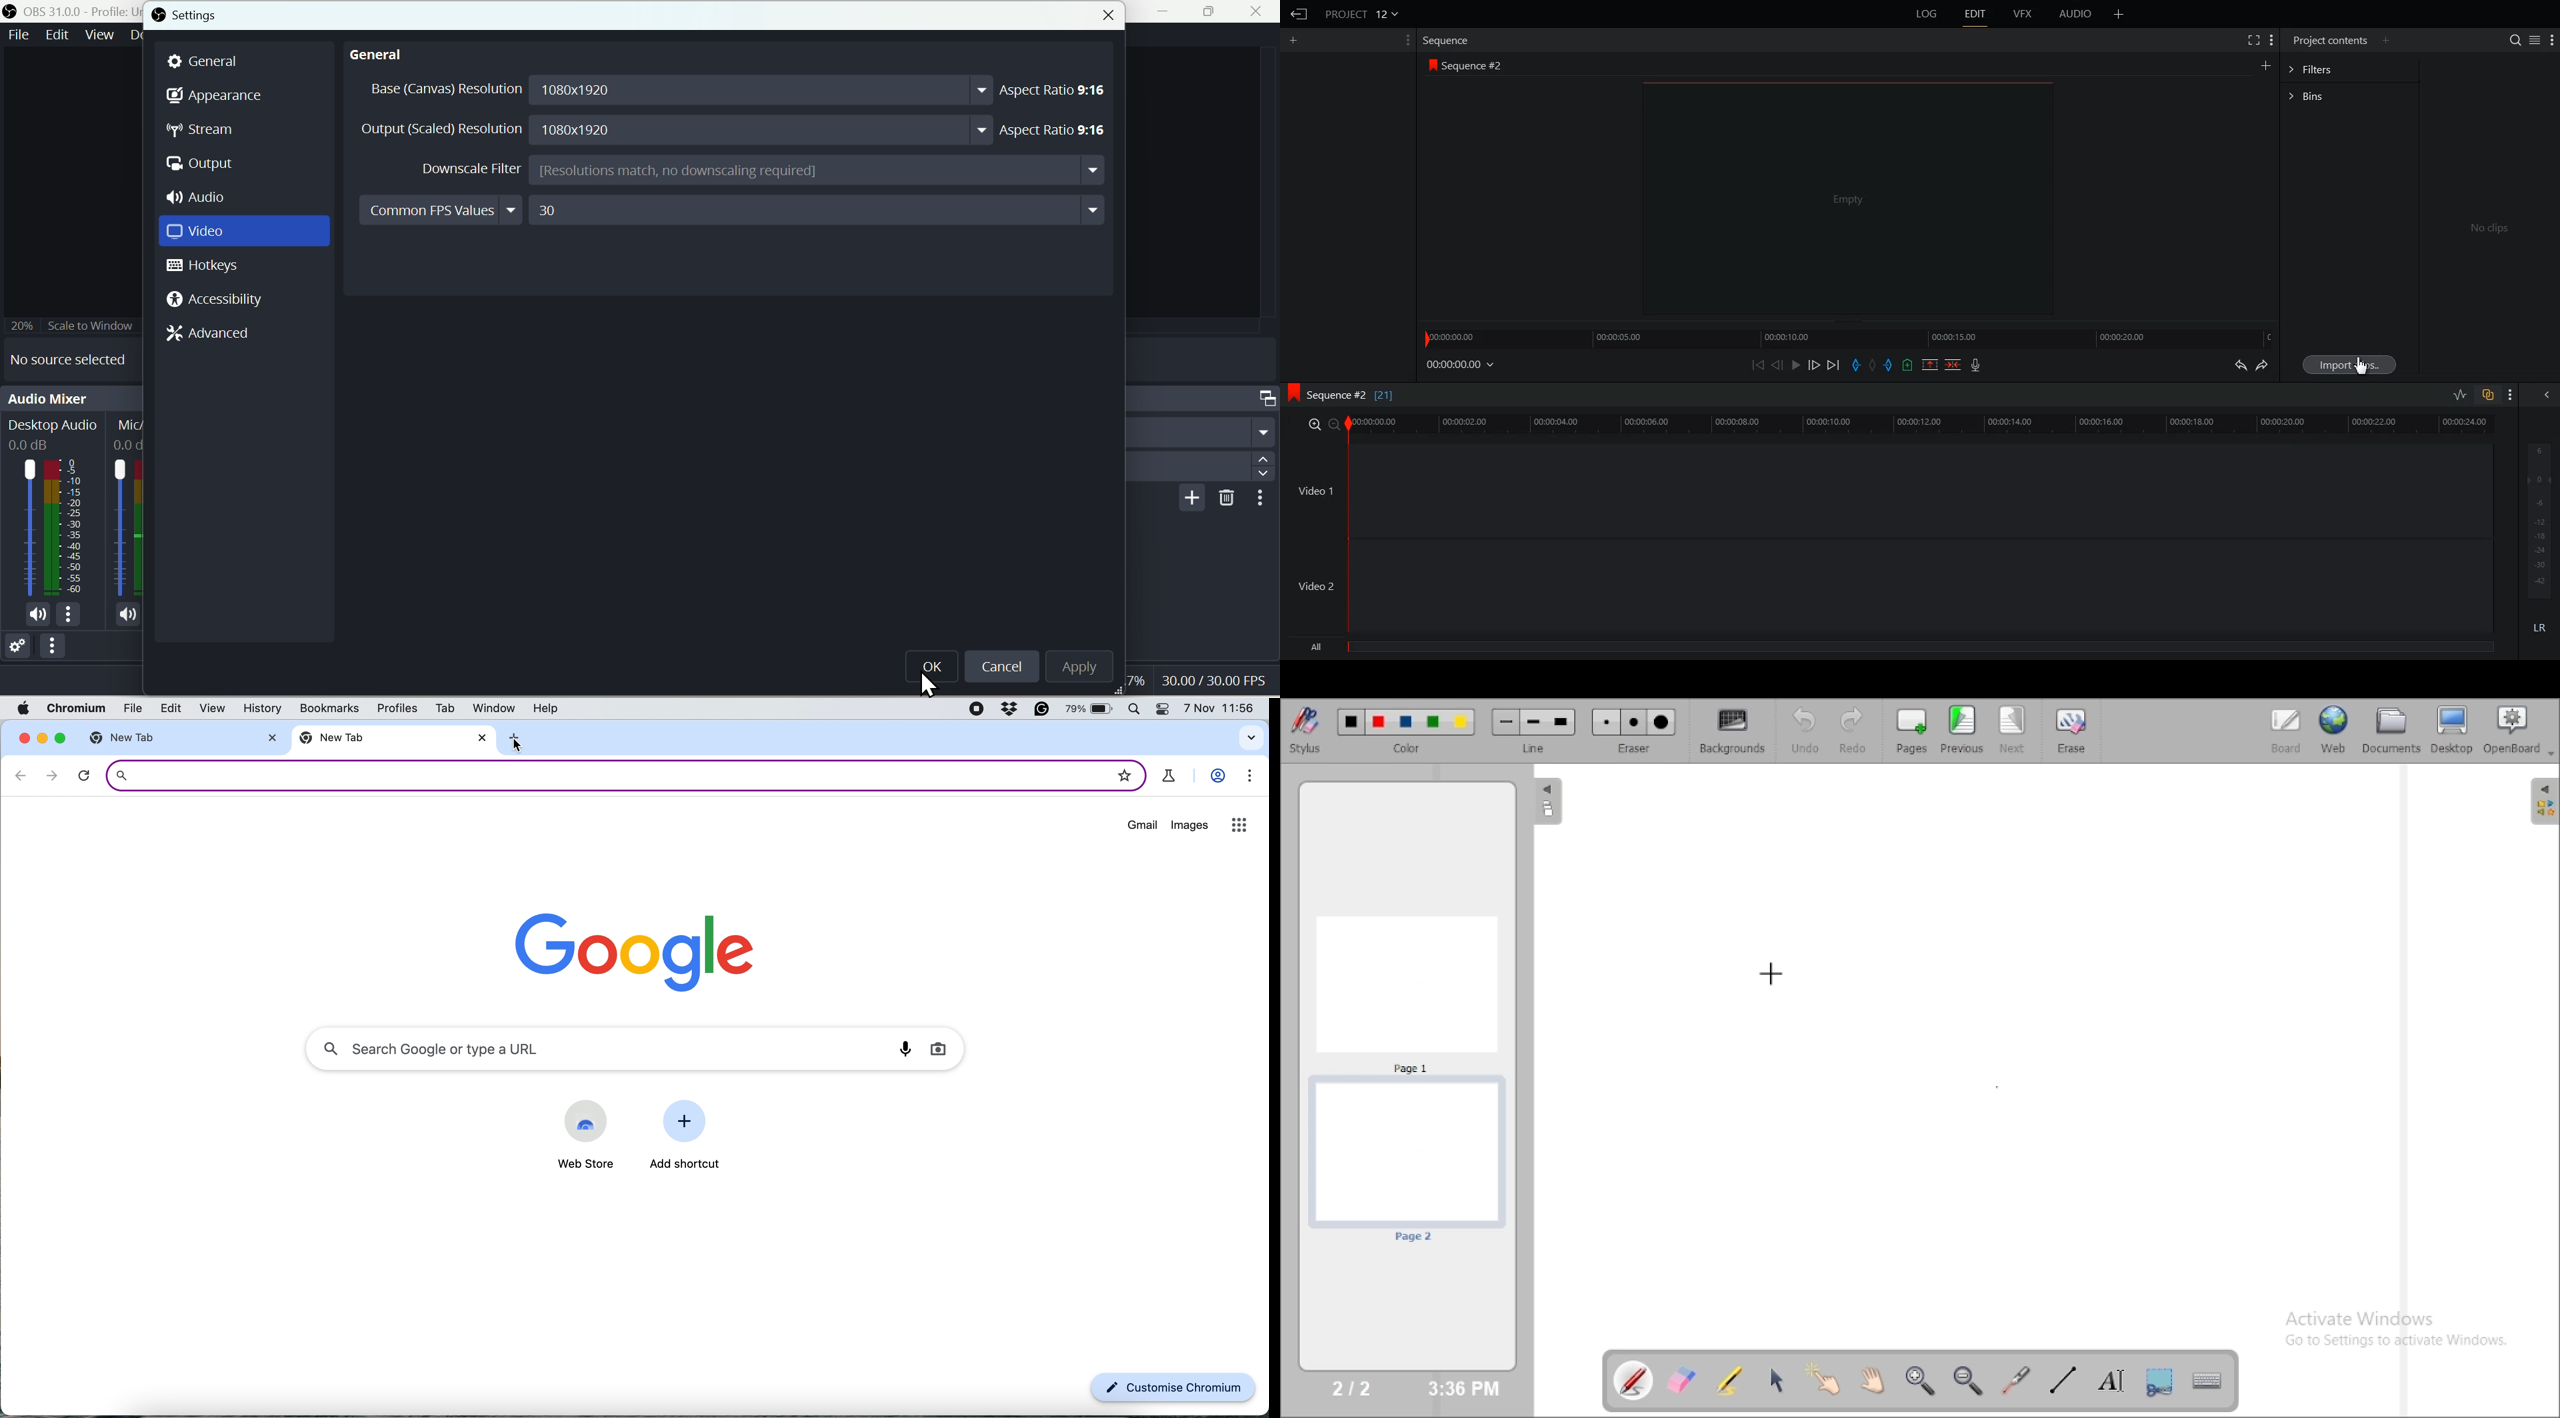  I want to click on Apply, so click(1075, 665).